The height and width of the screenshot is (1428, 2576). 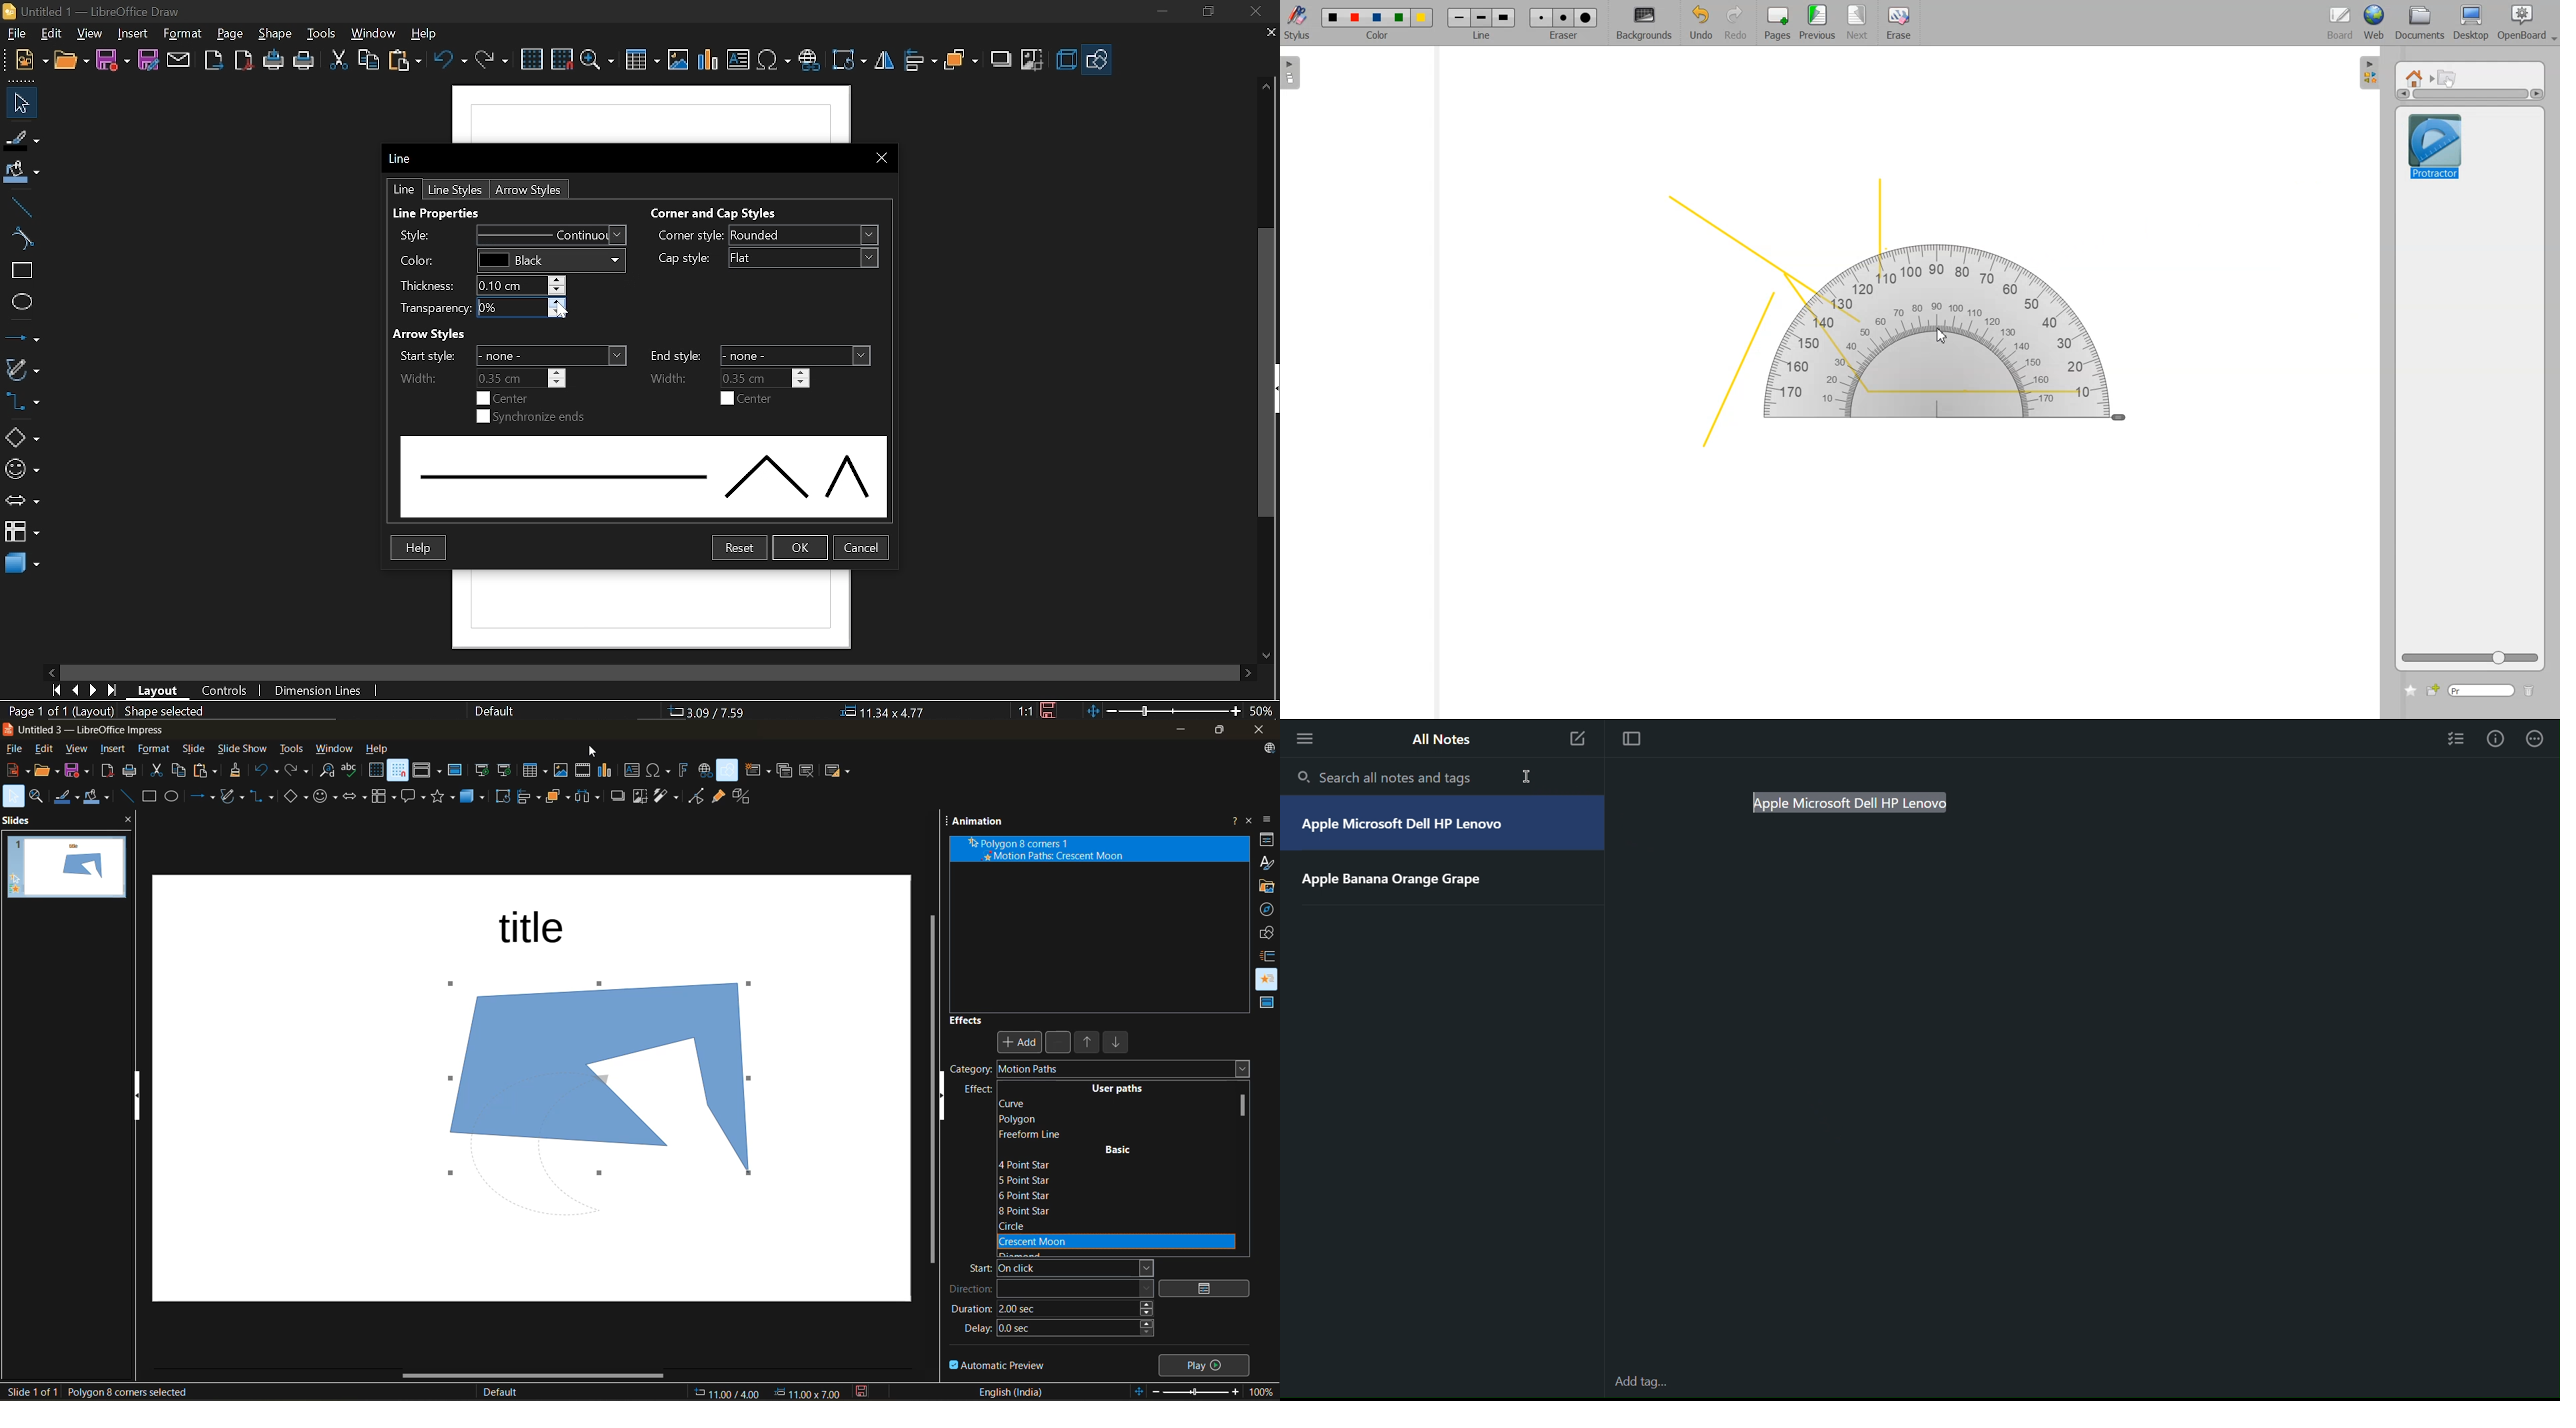 What do you see at coordinates (1061, 1043) in the screenshot?
I see `remove effect` at bounding box center [1061, 1043].